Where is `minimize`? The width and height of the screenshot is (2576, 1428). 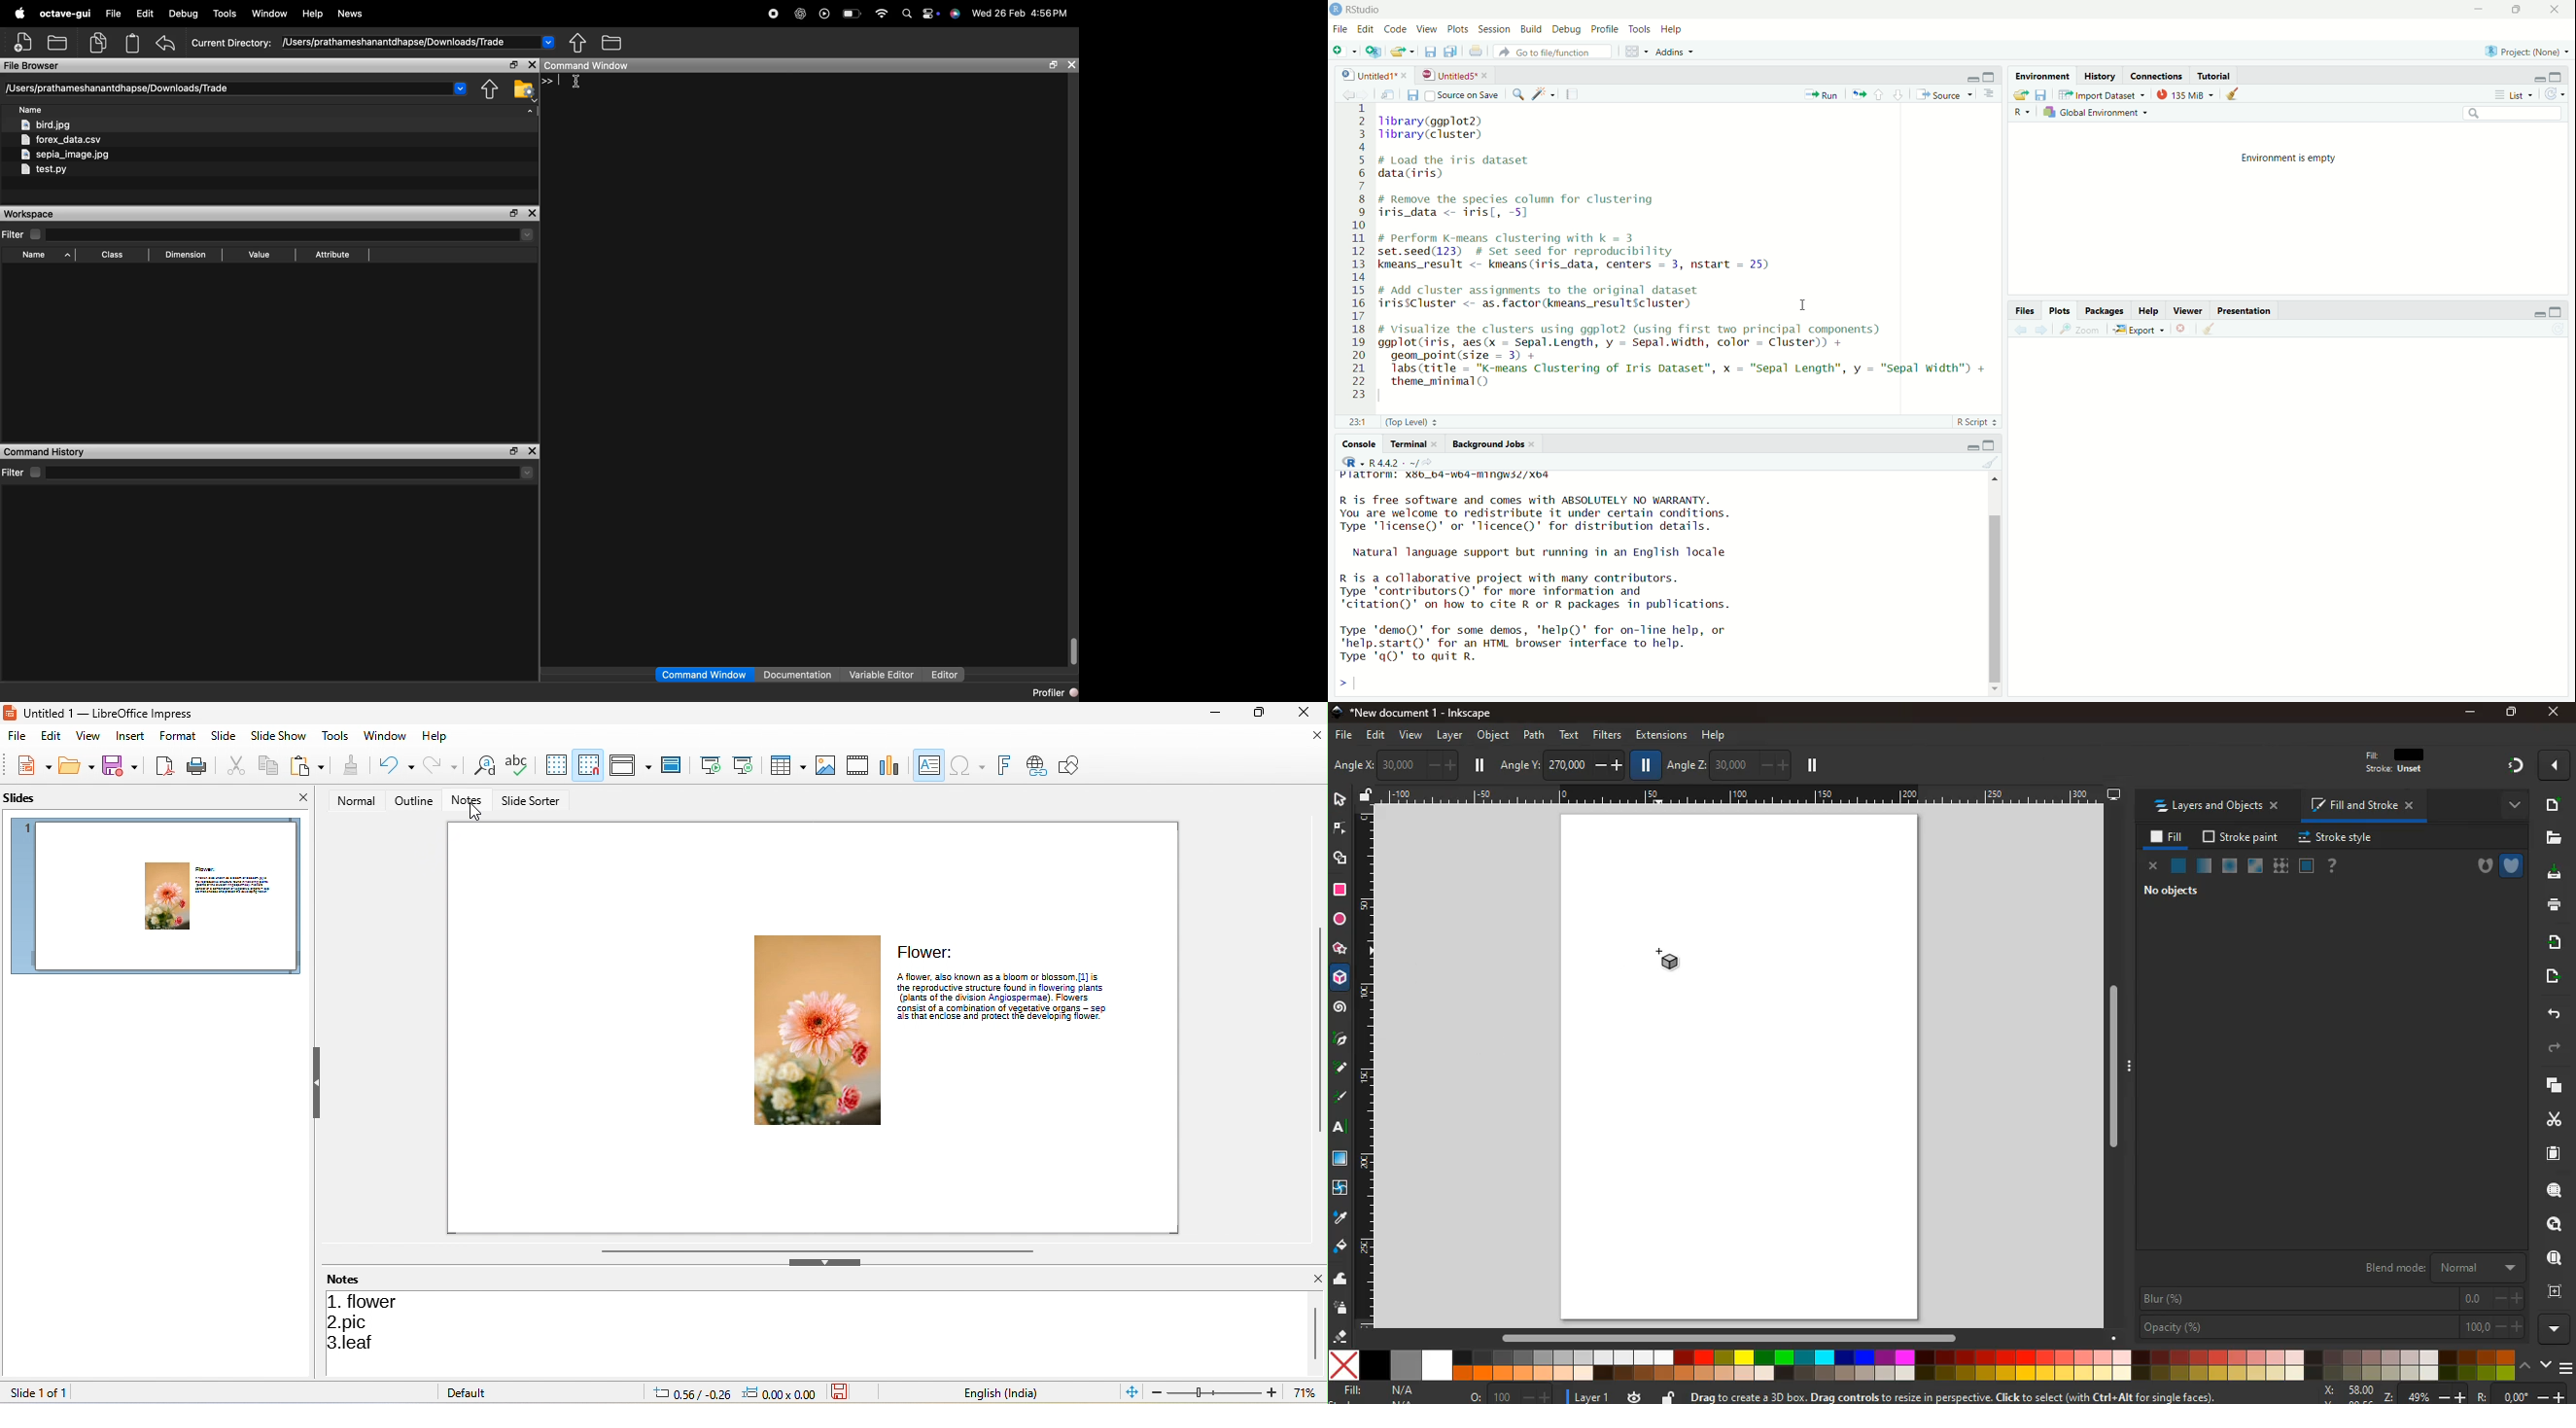 minimize is located at coordinates (2535, 78).